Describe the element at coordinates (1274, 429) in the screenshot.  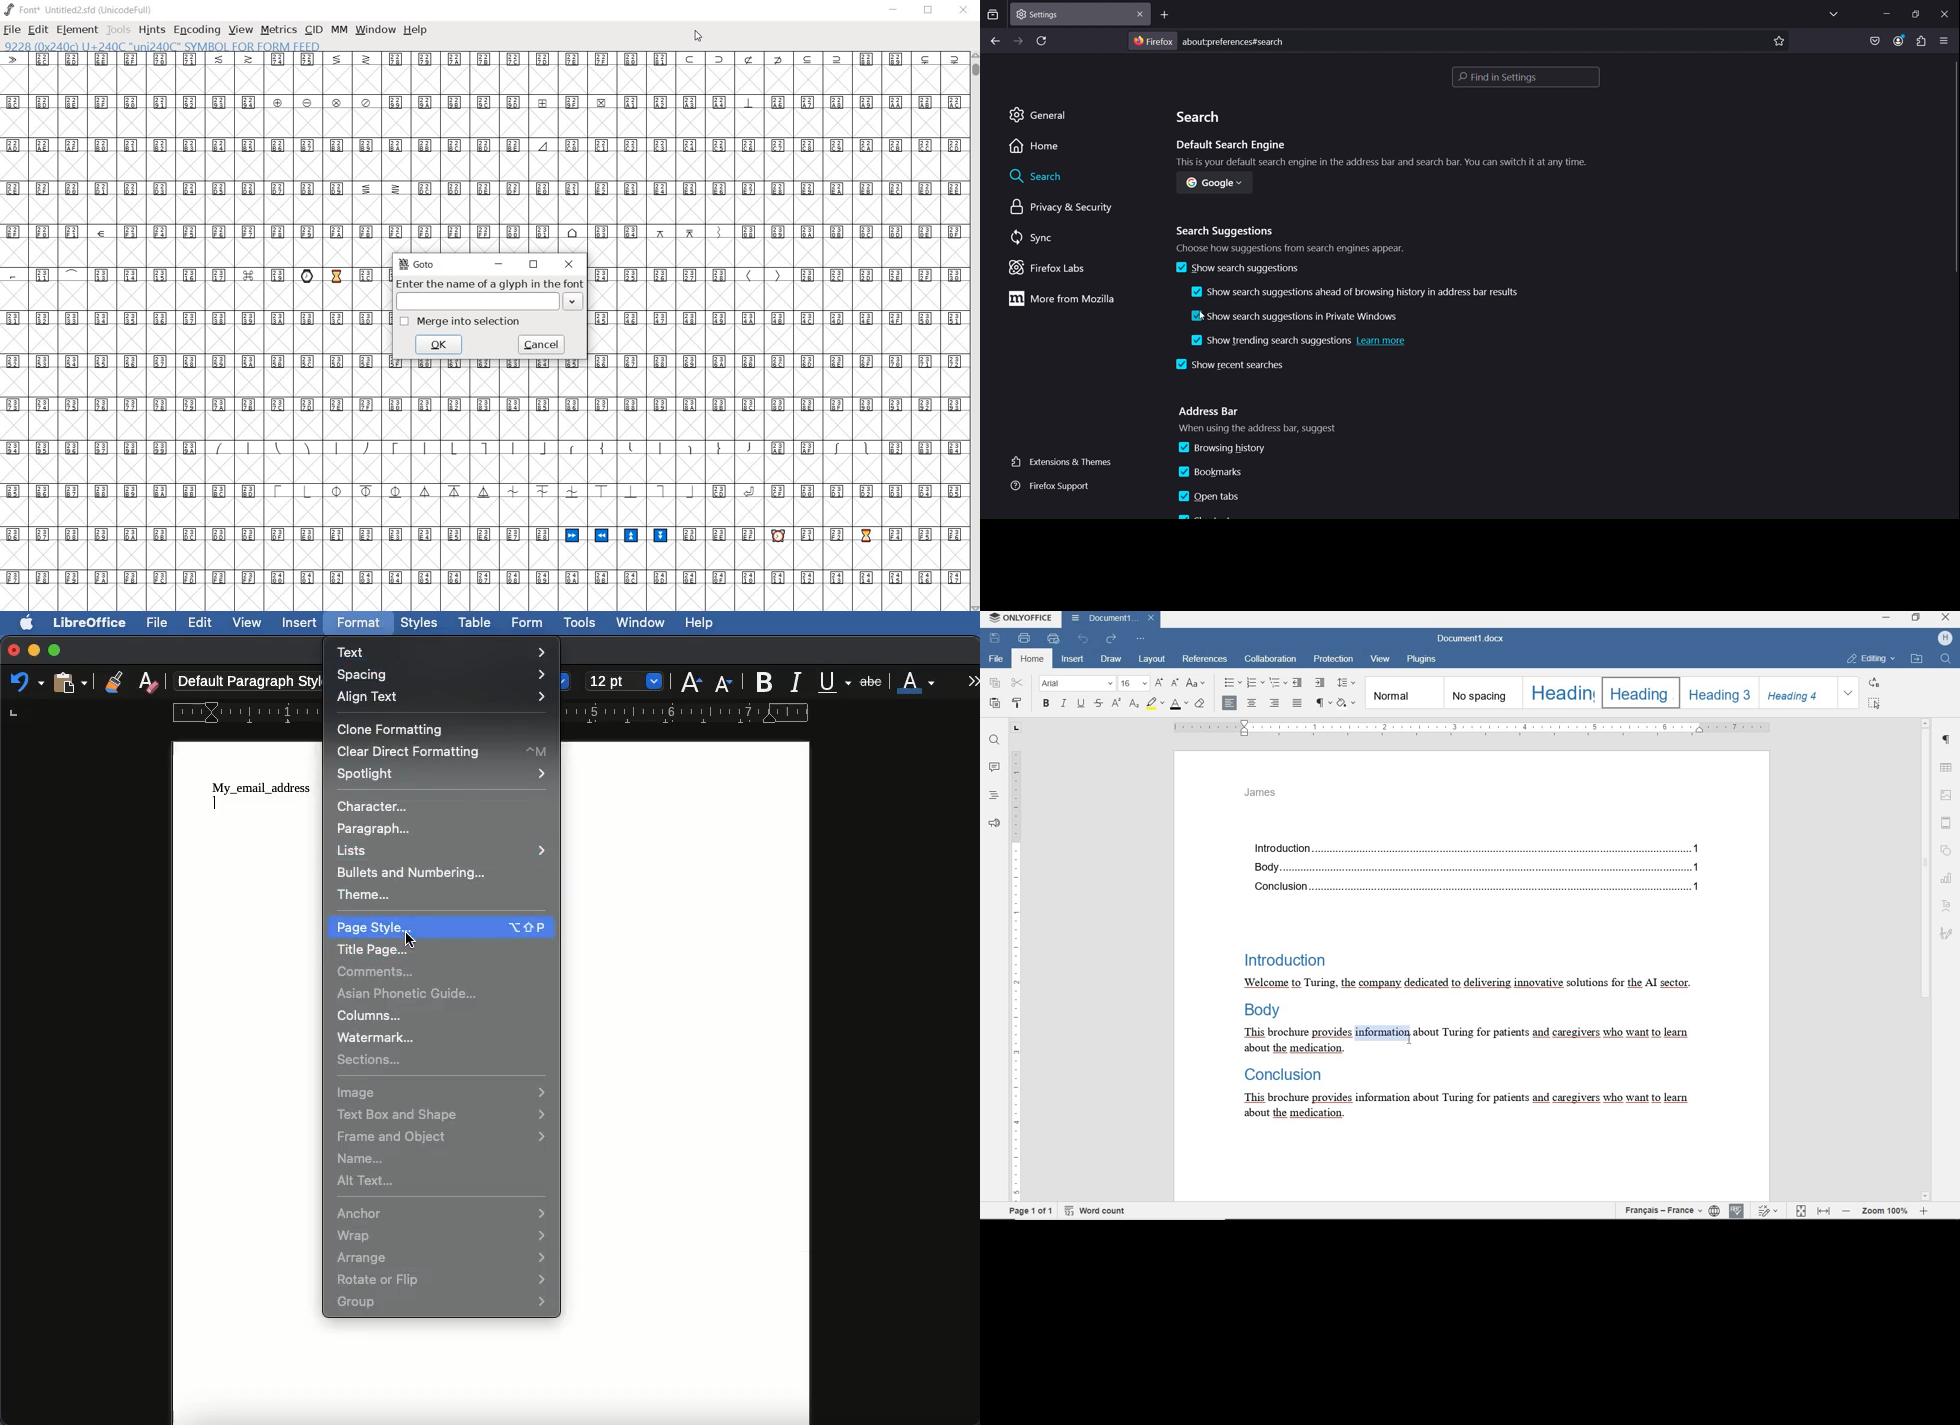
I see `when using address bar, suggest` at that location.